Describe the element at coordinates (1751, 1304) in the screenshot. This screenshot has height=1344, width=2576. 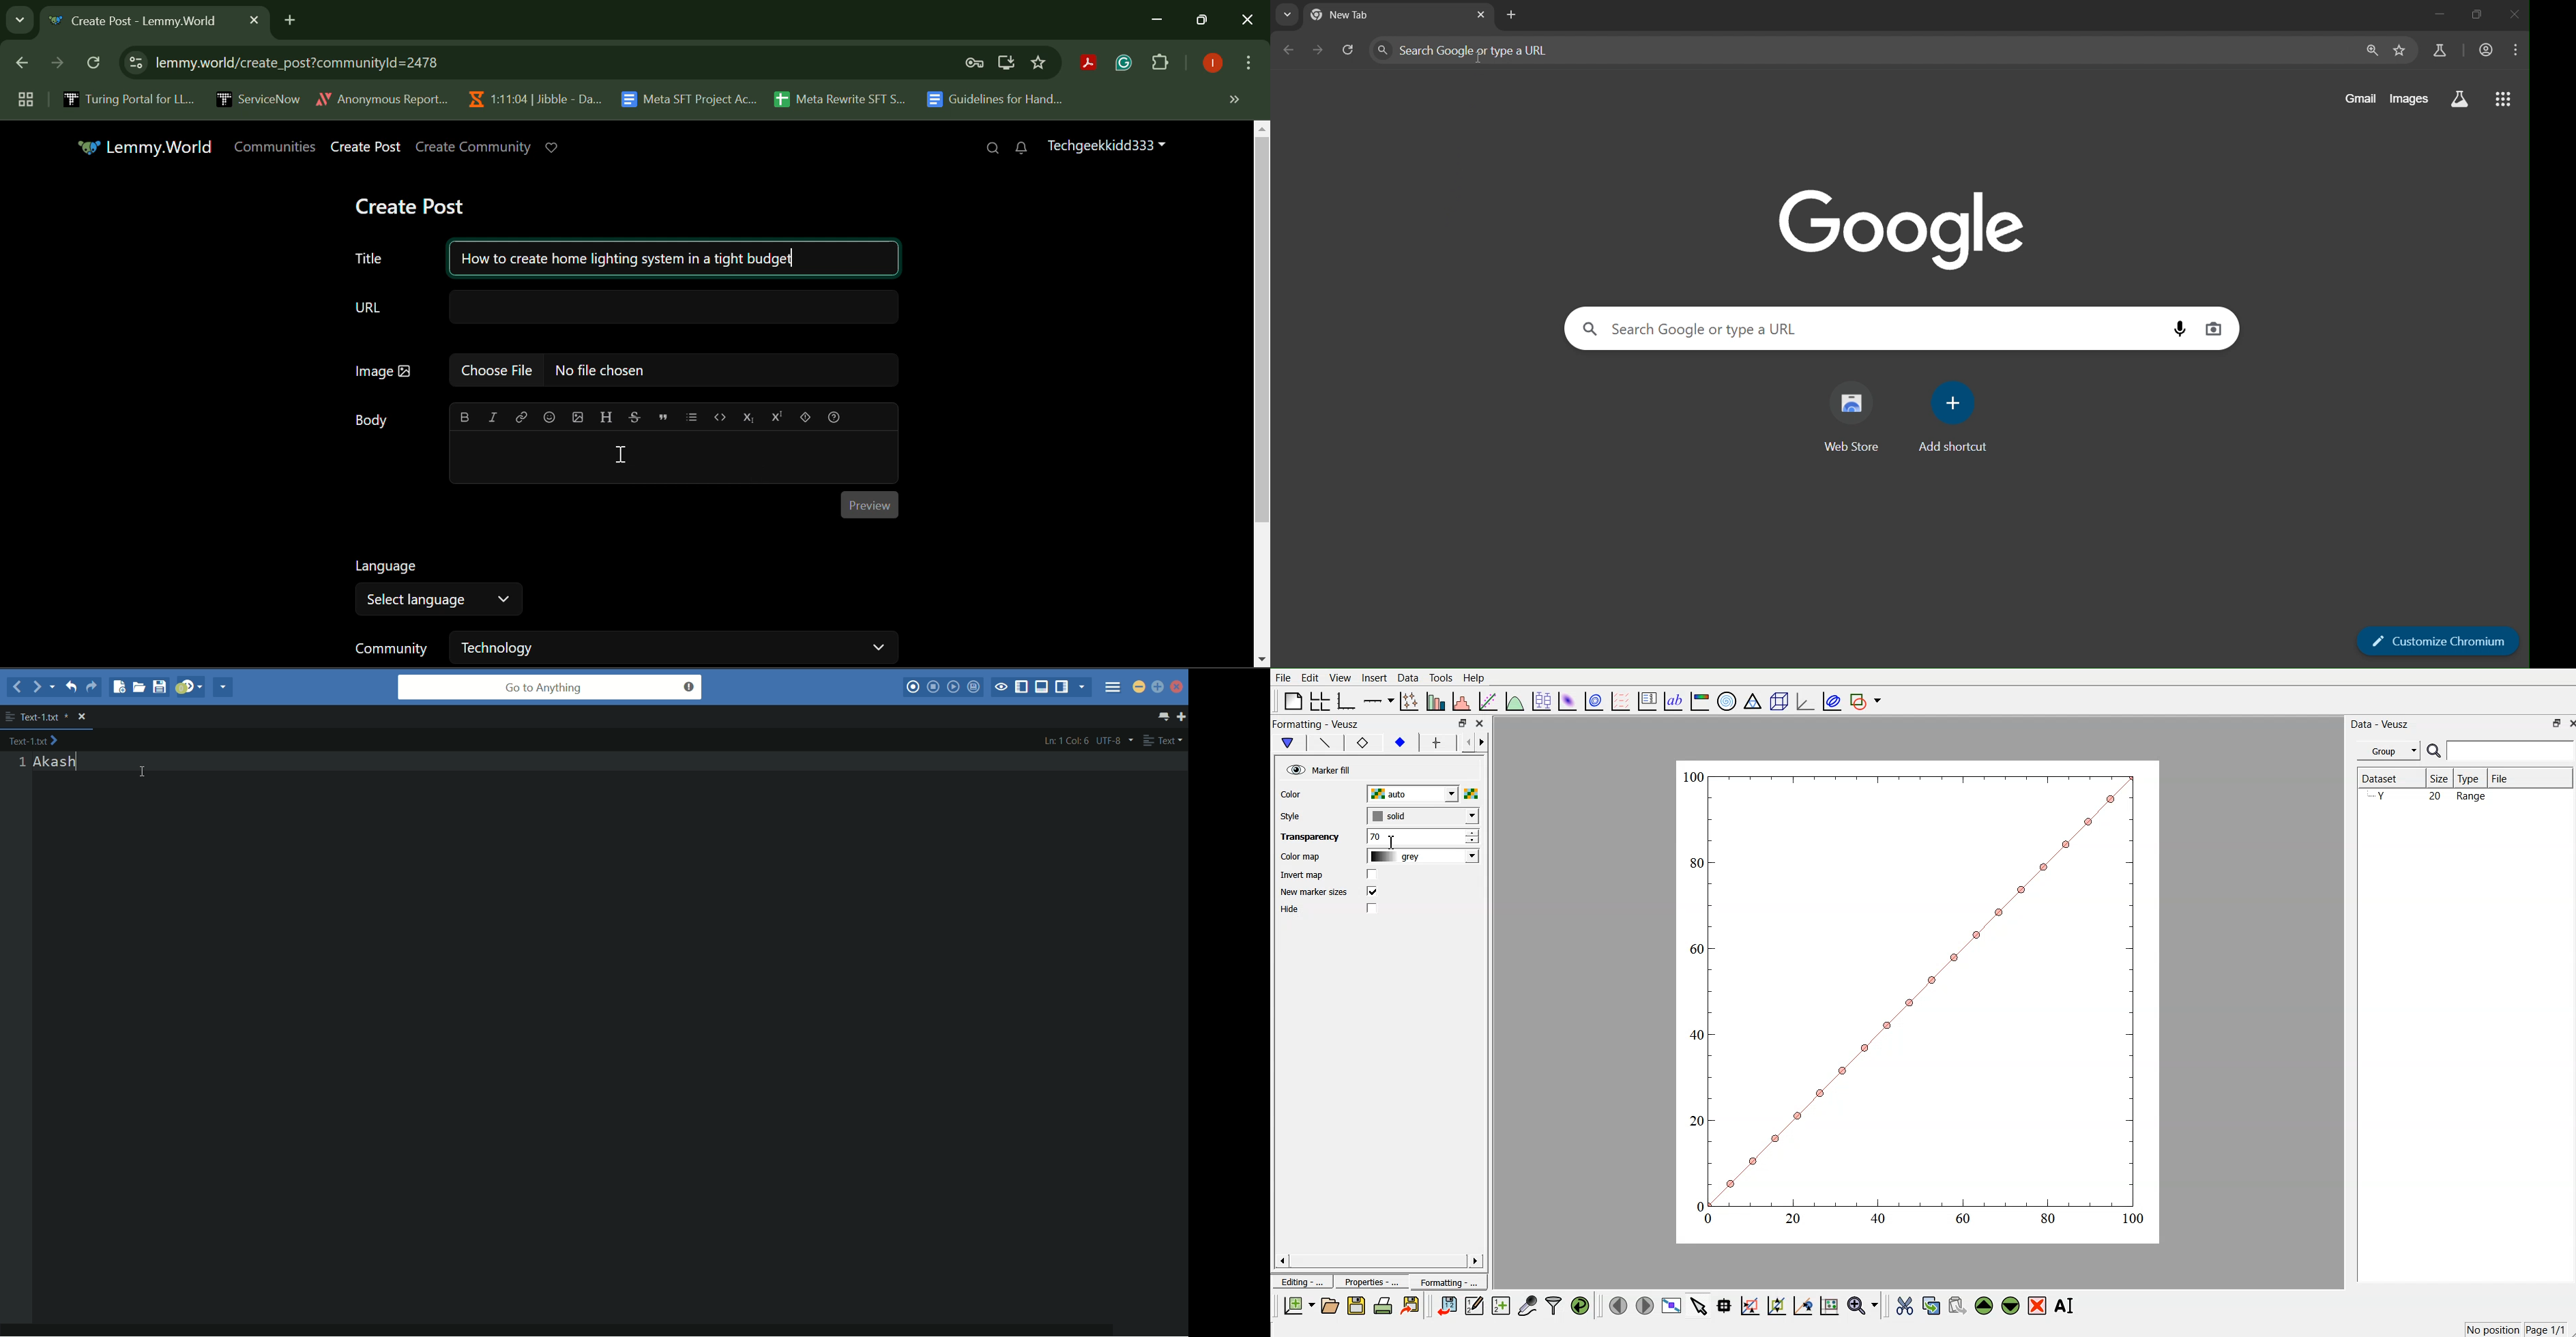
I see `click to draw rectangle` at that location.